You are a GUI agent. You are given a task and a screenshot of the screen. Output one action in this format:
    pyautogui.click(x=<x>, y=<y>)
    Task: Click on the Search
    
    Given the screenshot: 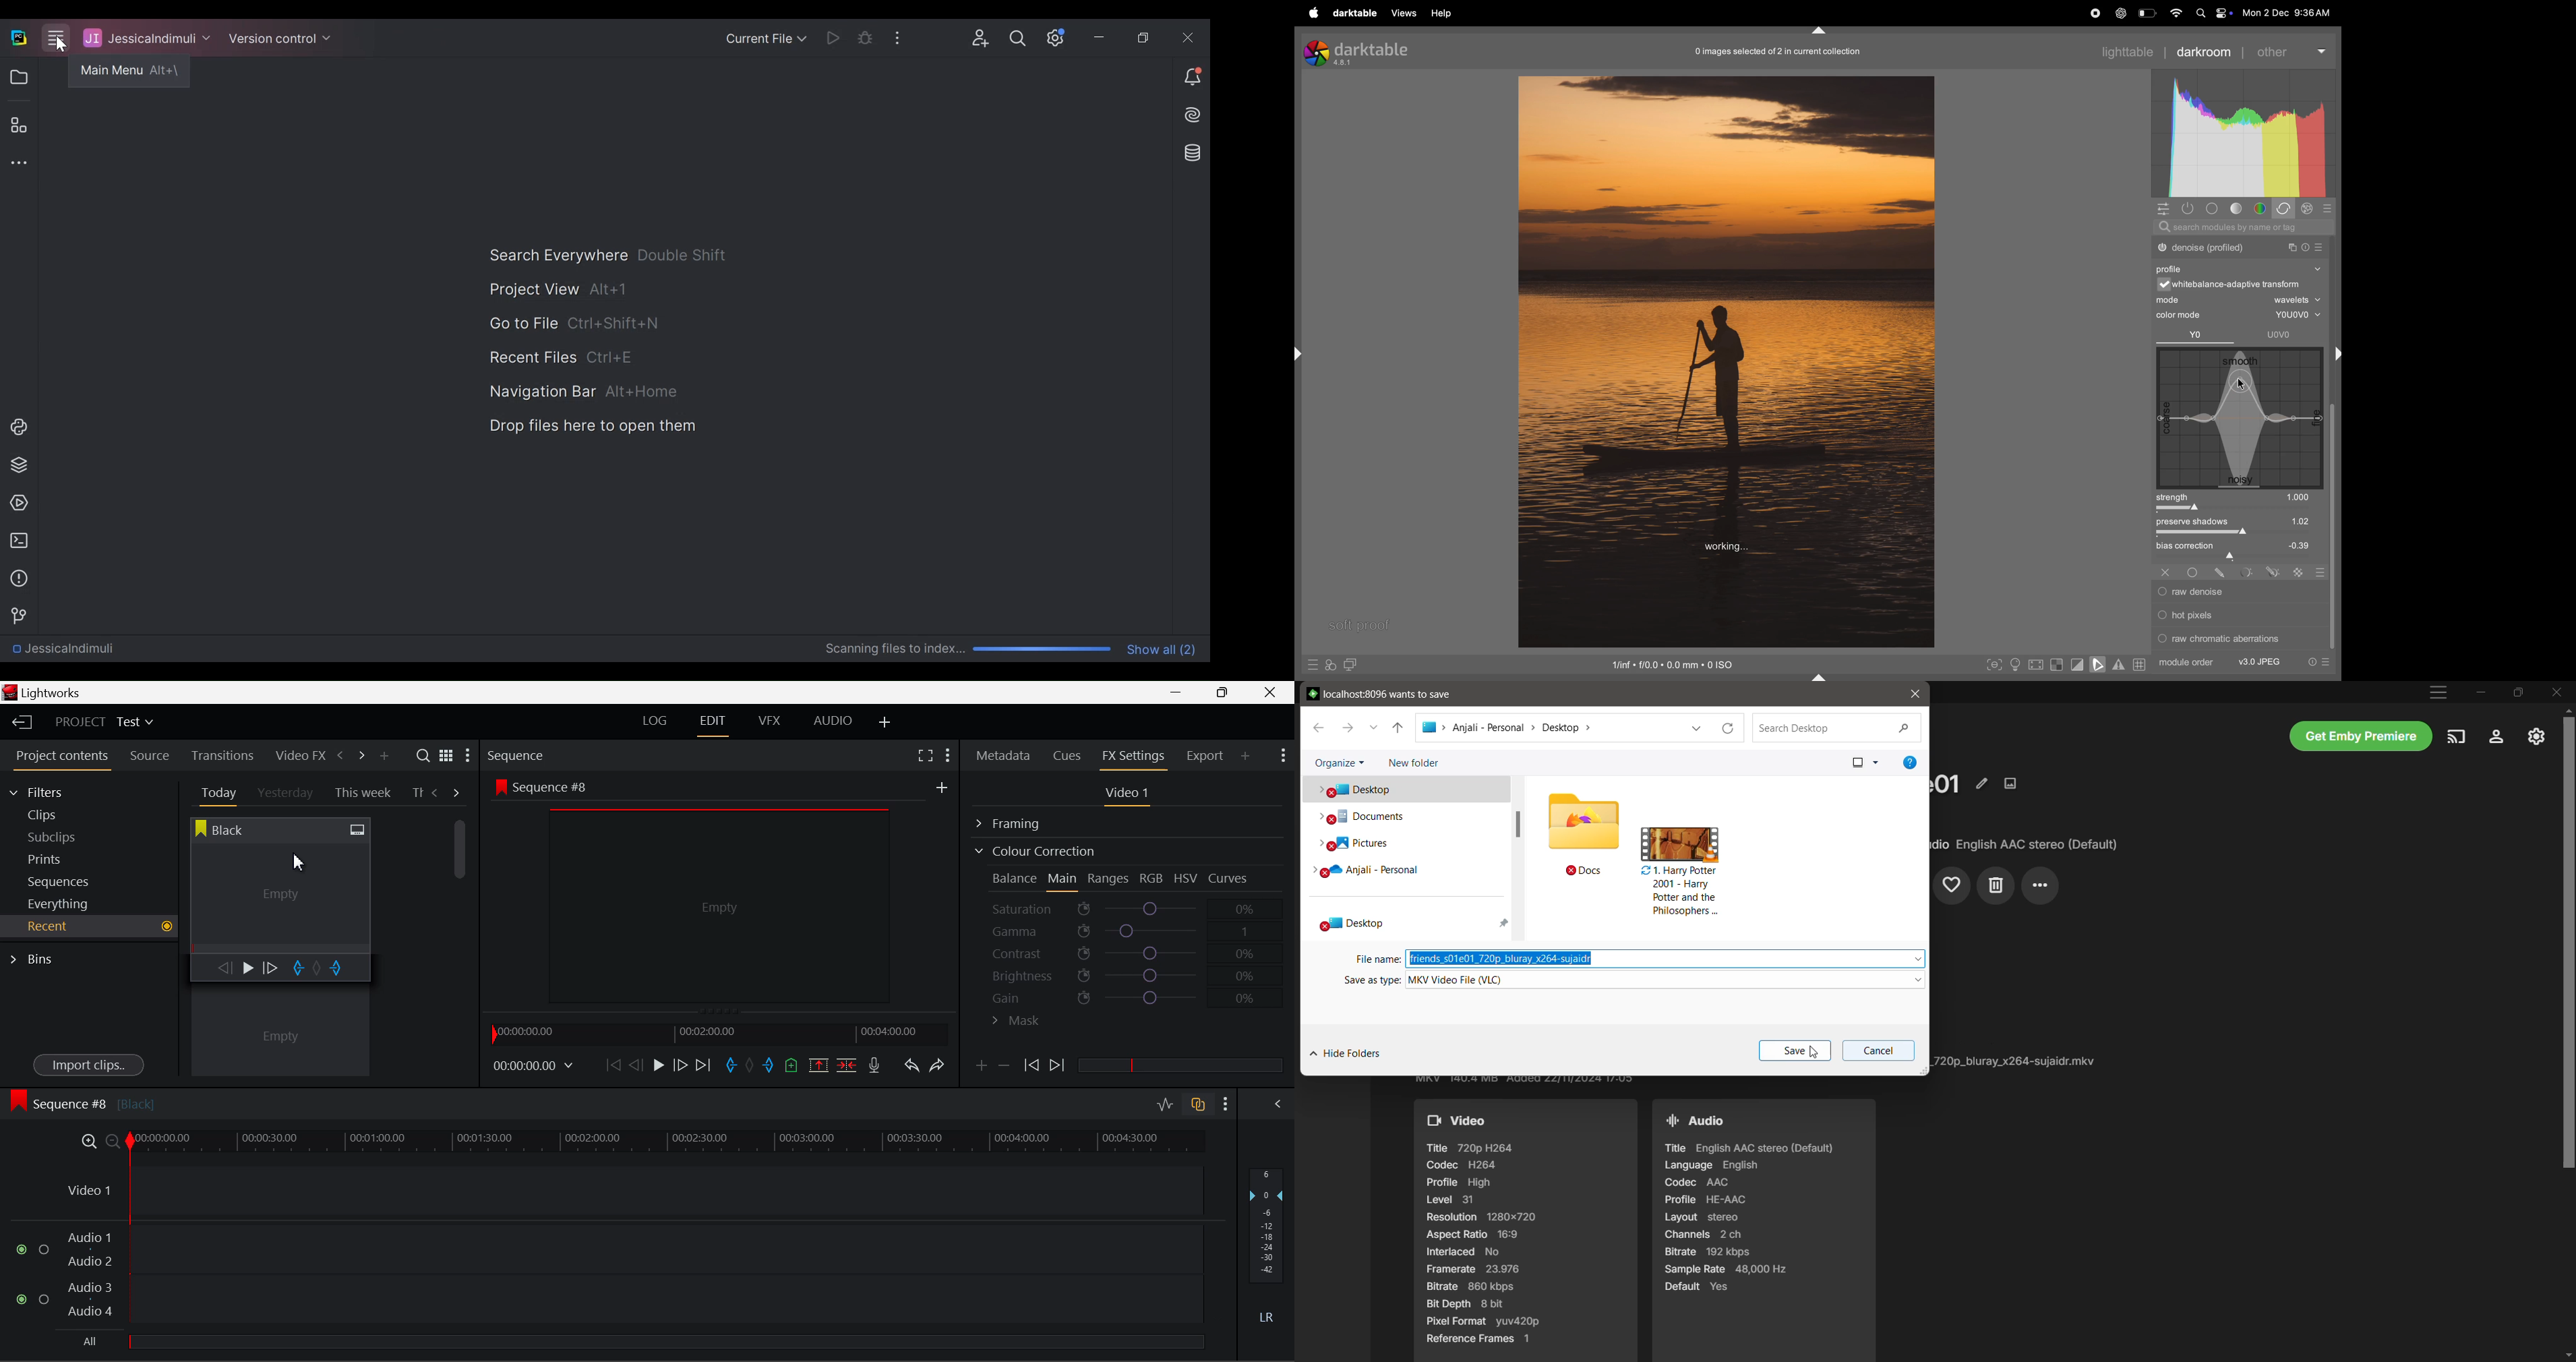 What is the action you would take?
    pyautogui.click(x=425, y=756)
    